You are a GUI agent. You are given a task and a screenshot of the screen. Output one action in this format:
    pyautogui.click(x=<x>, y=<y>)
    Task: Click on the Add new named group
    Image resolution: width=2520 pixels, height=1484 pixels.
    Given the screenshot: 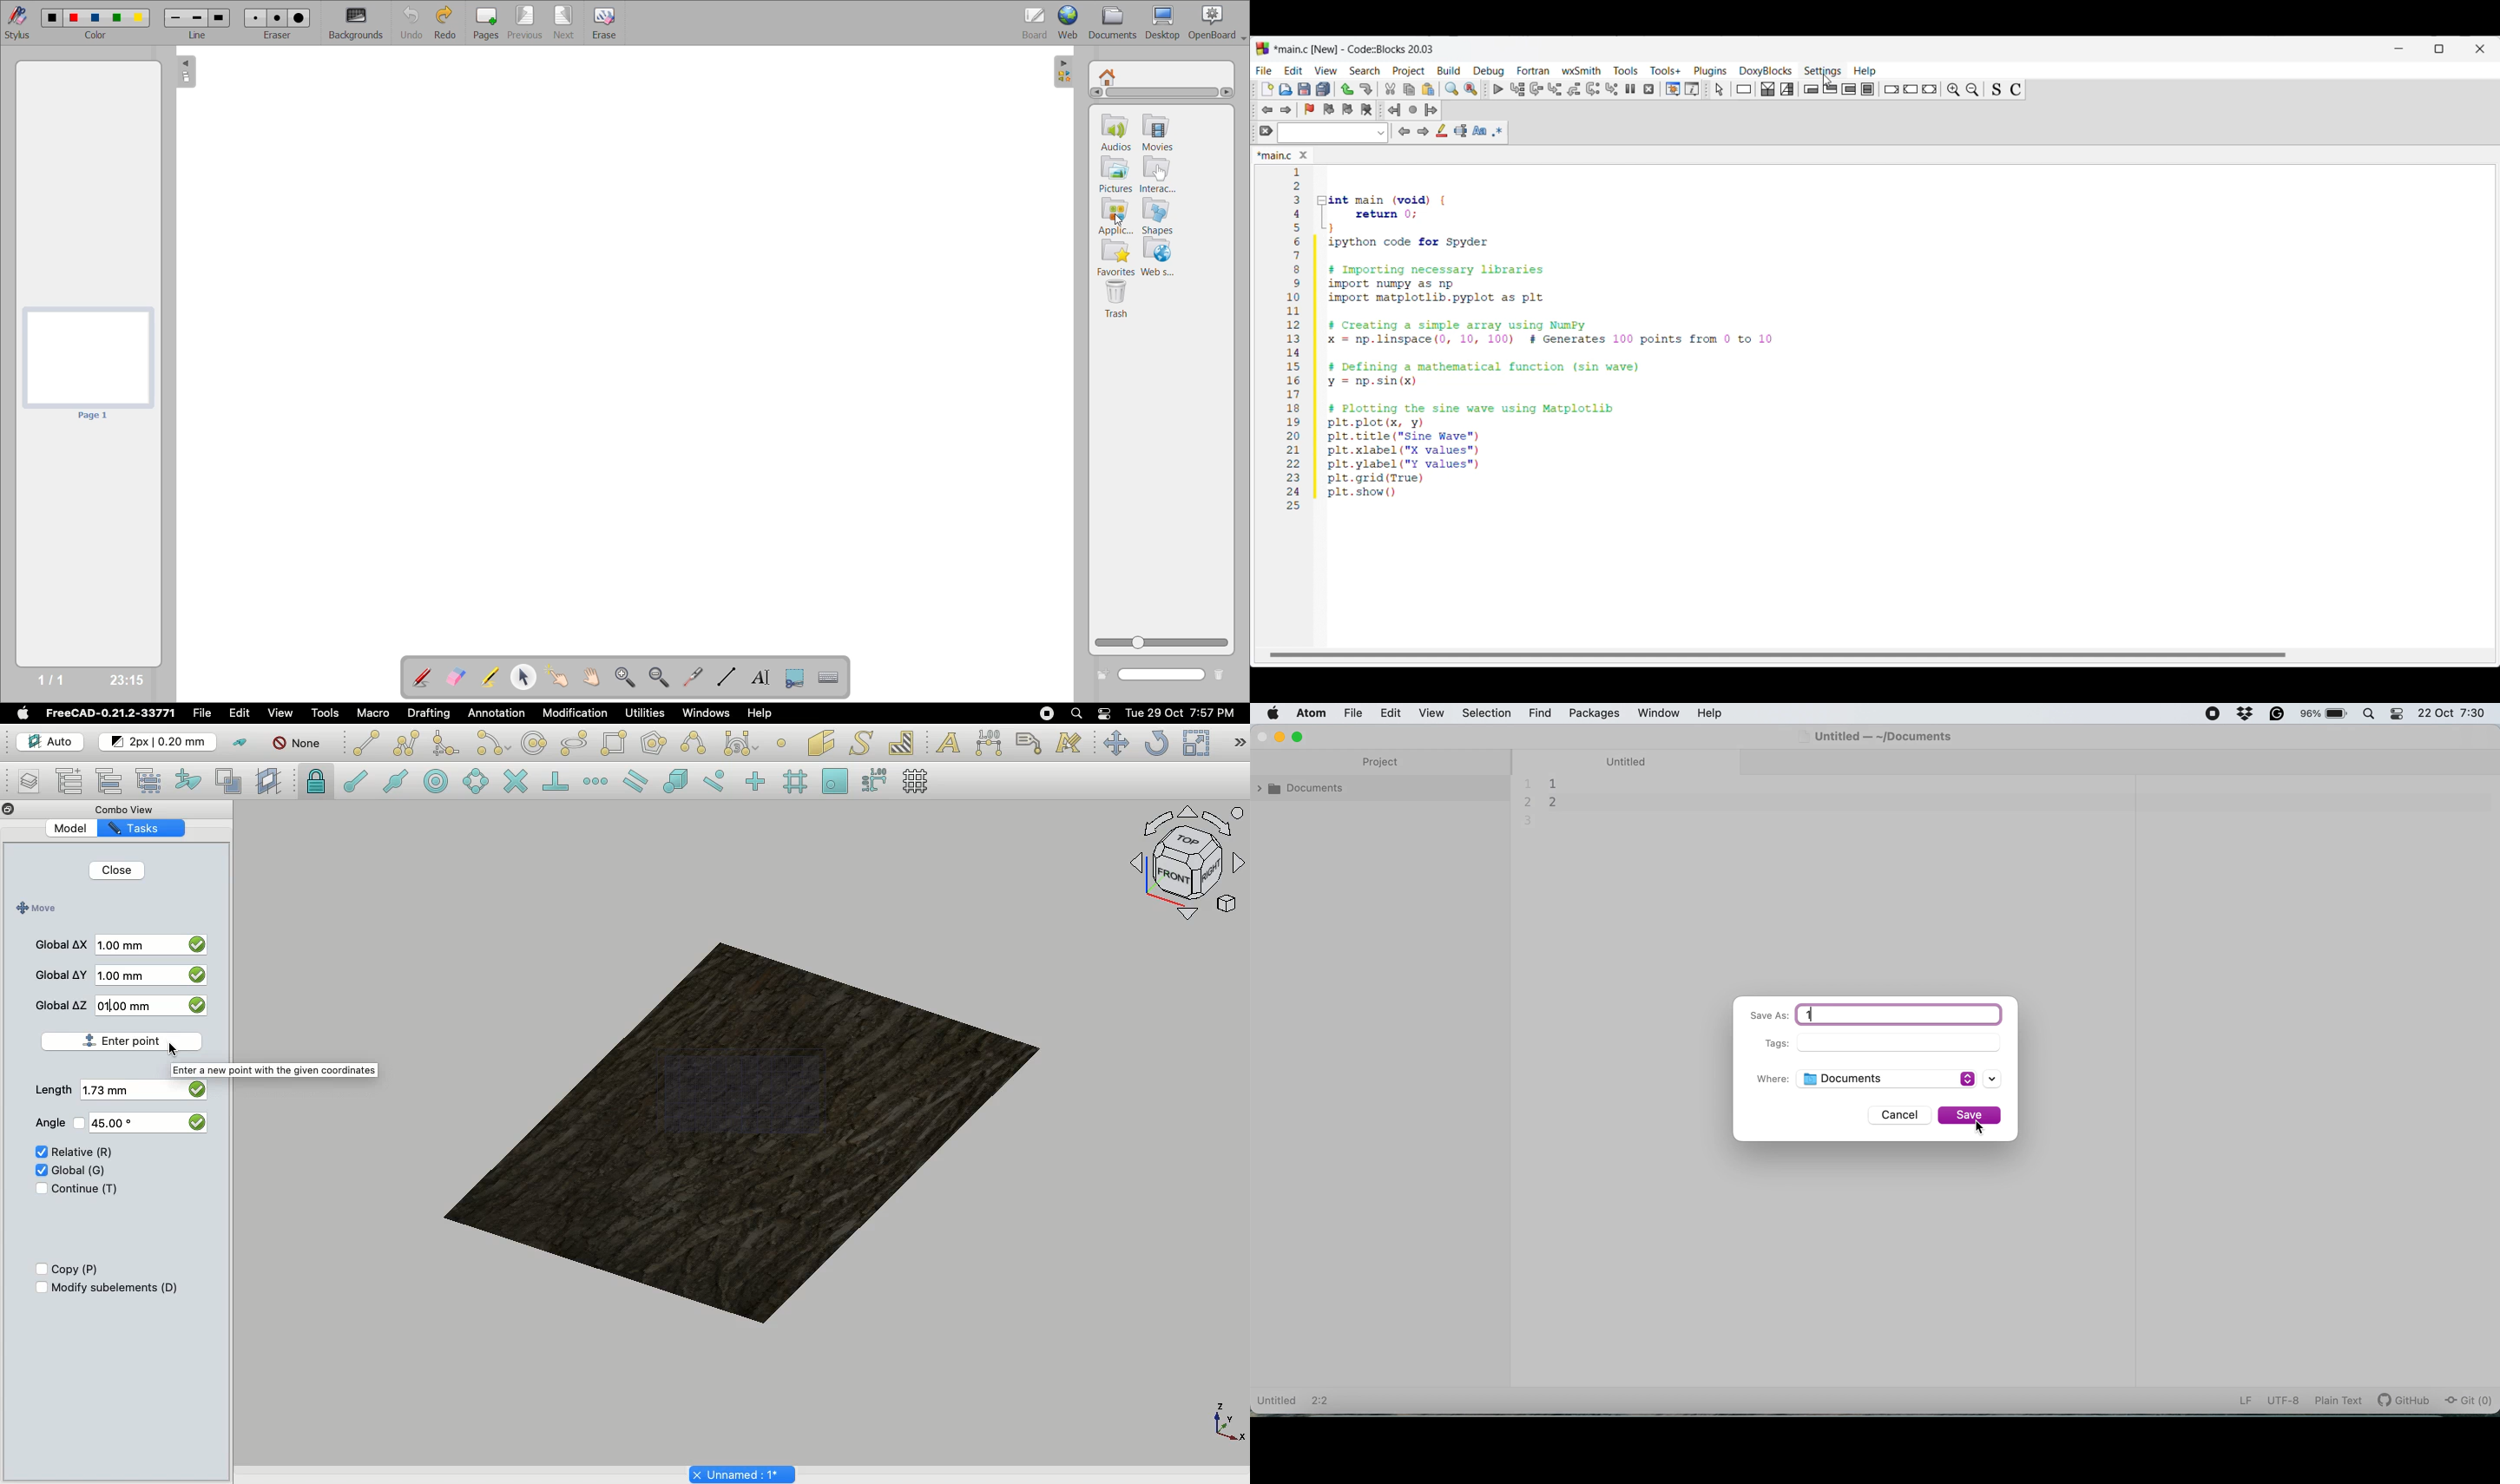 What is the action you would take?
    pyautogui.click(x=73, y=783)
    